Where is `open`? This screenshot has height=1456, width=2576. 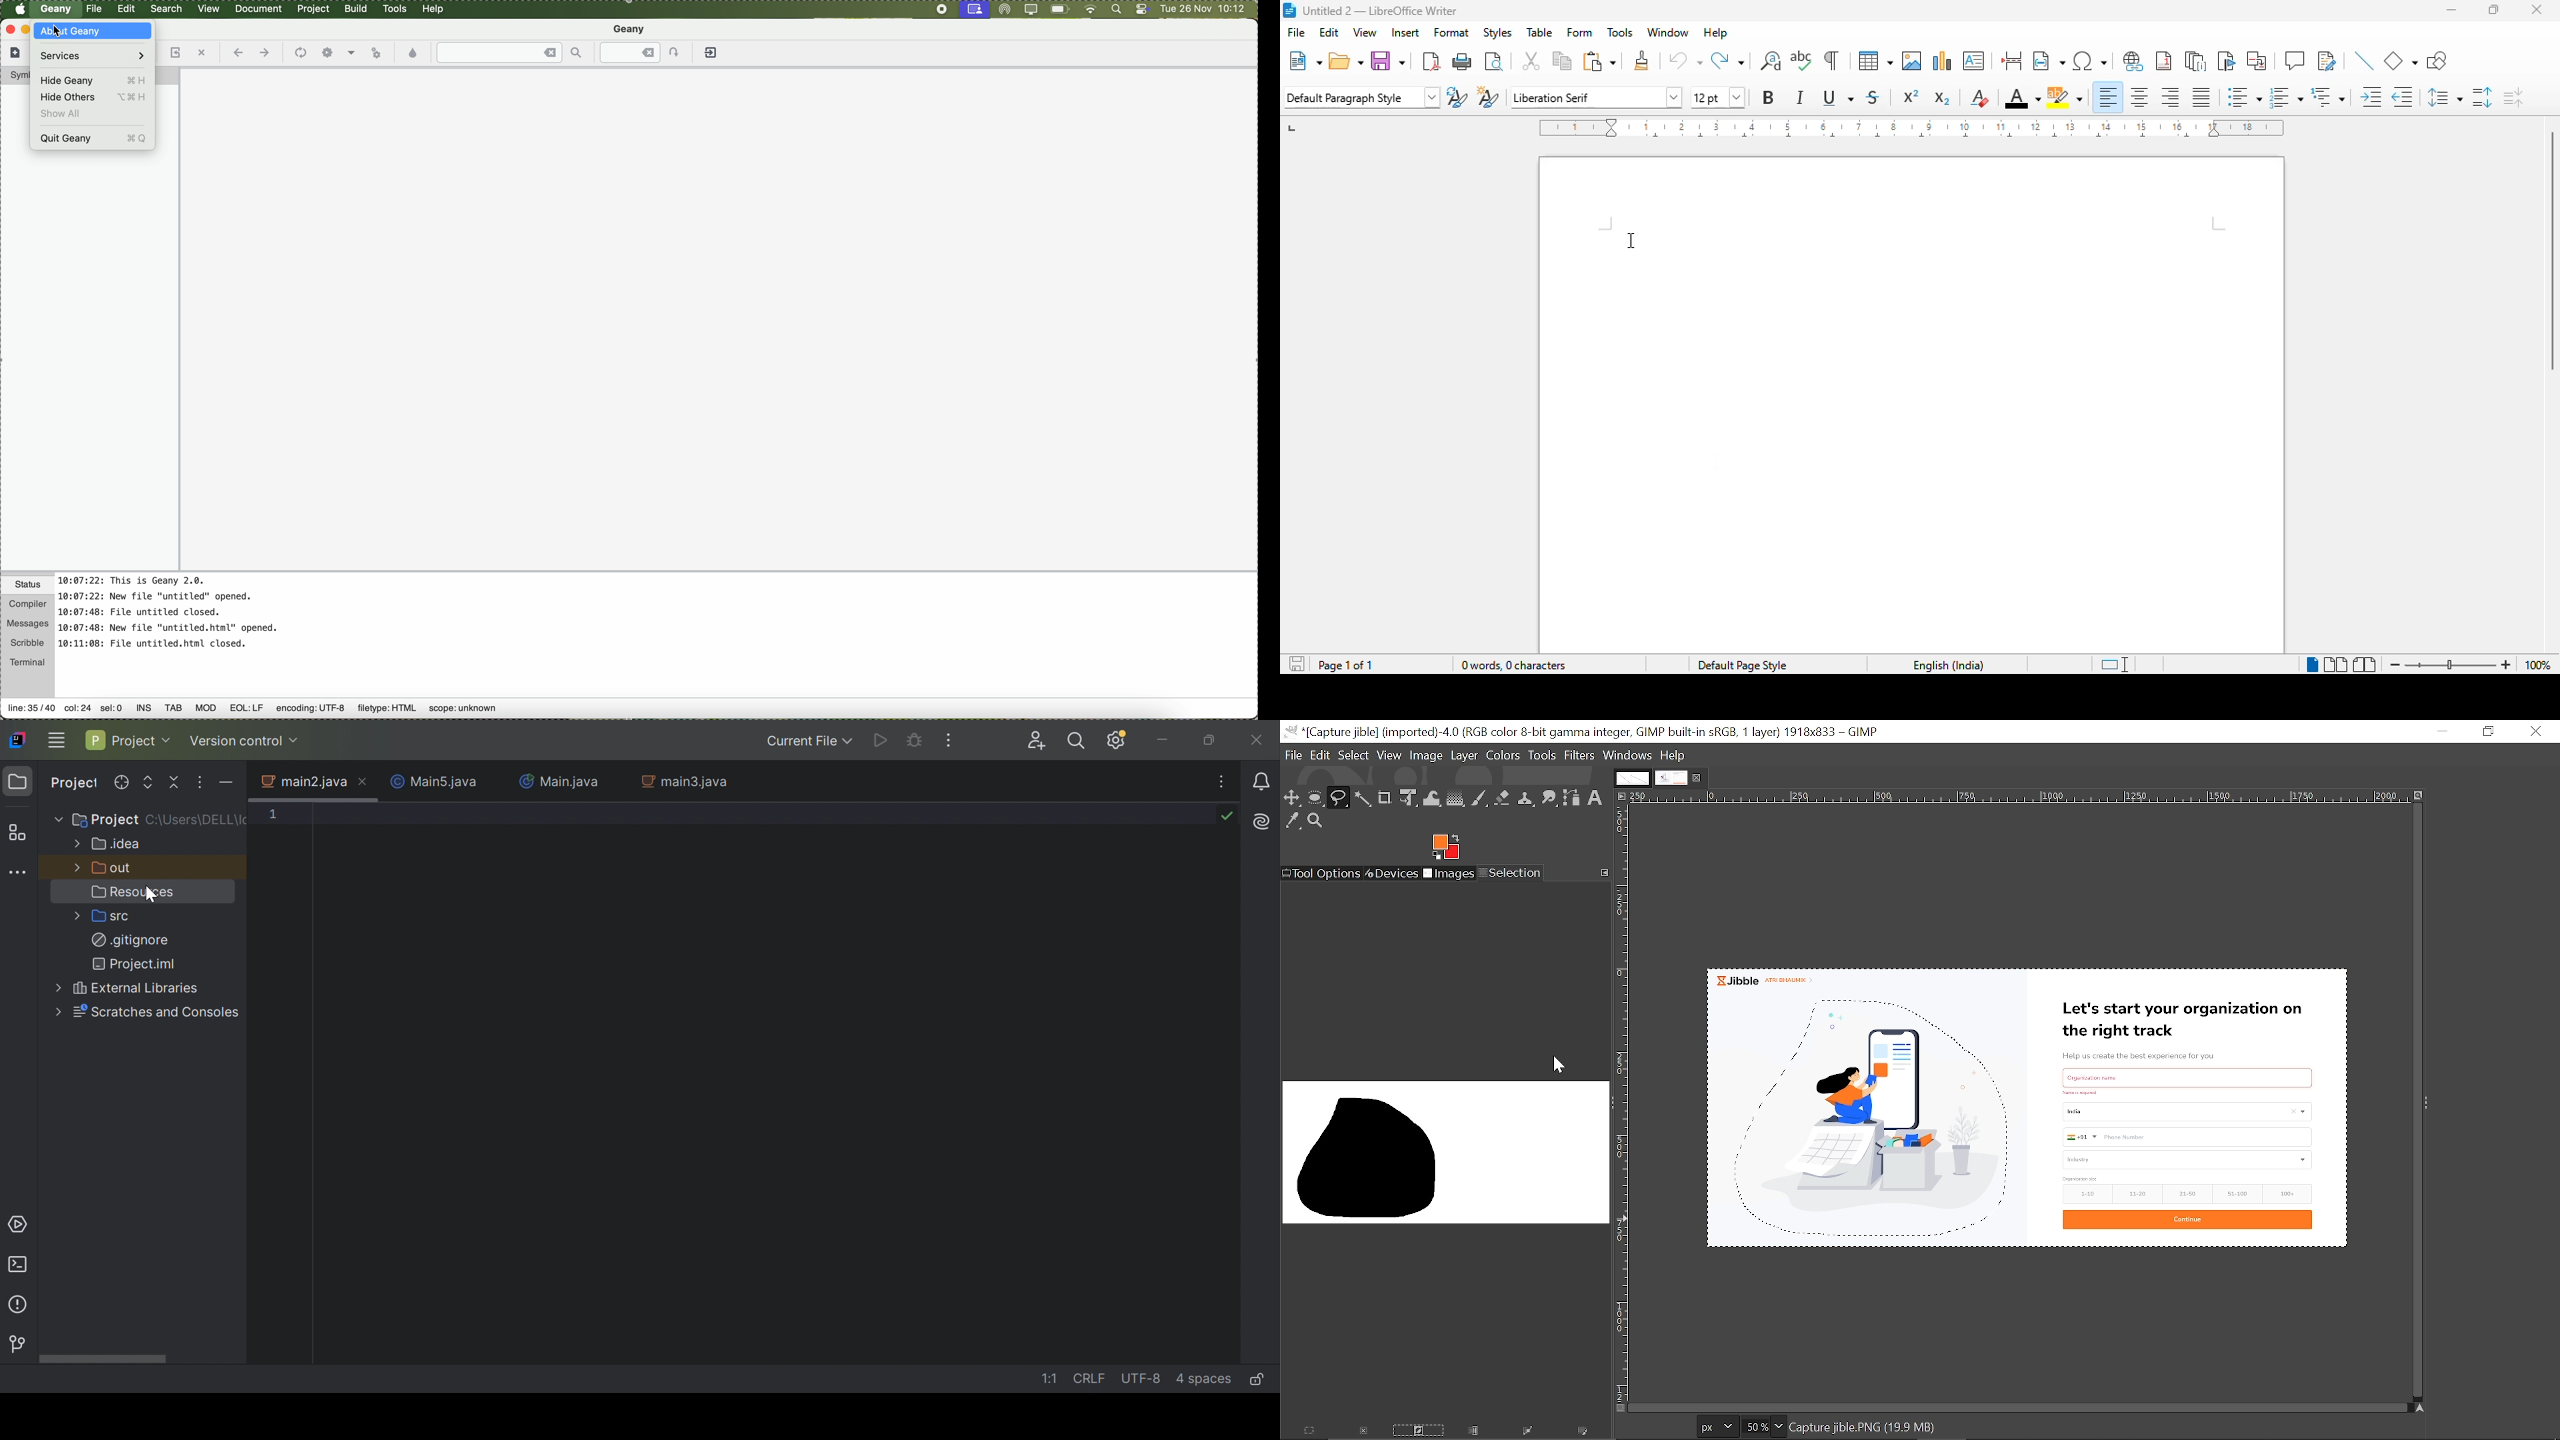 open is located at coordinates (1347, 60).